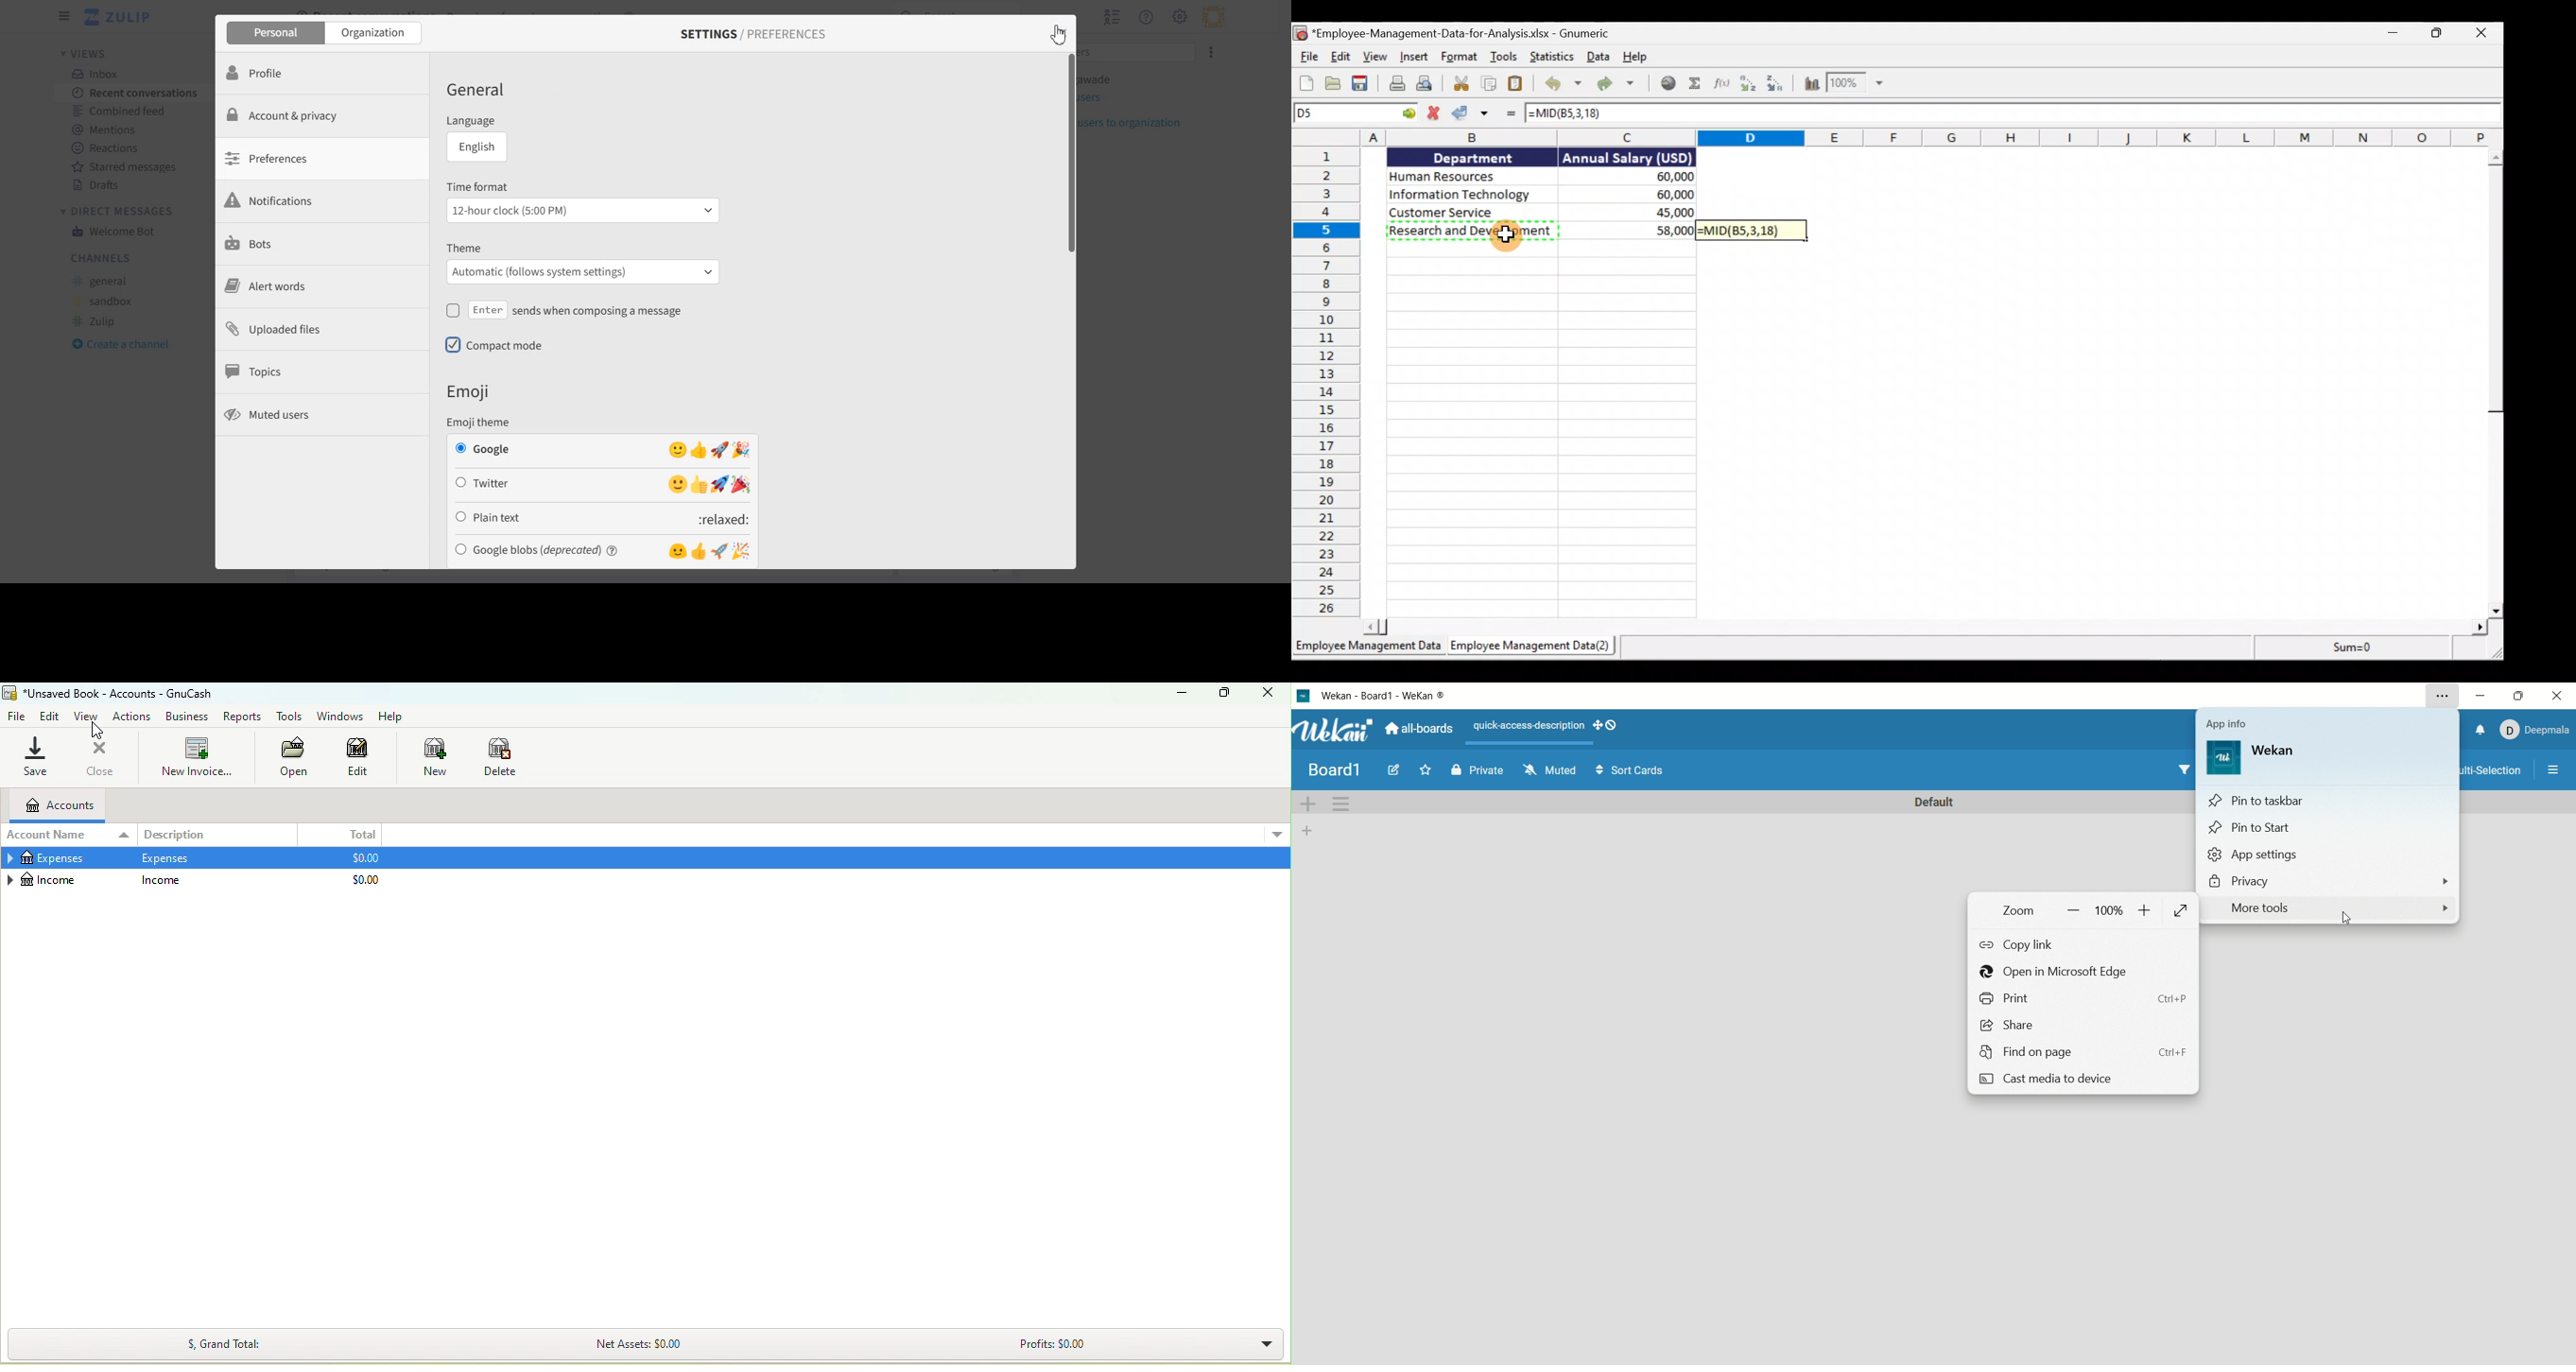  I want to click on Sheet 2, so click(1537, 648).